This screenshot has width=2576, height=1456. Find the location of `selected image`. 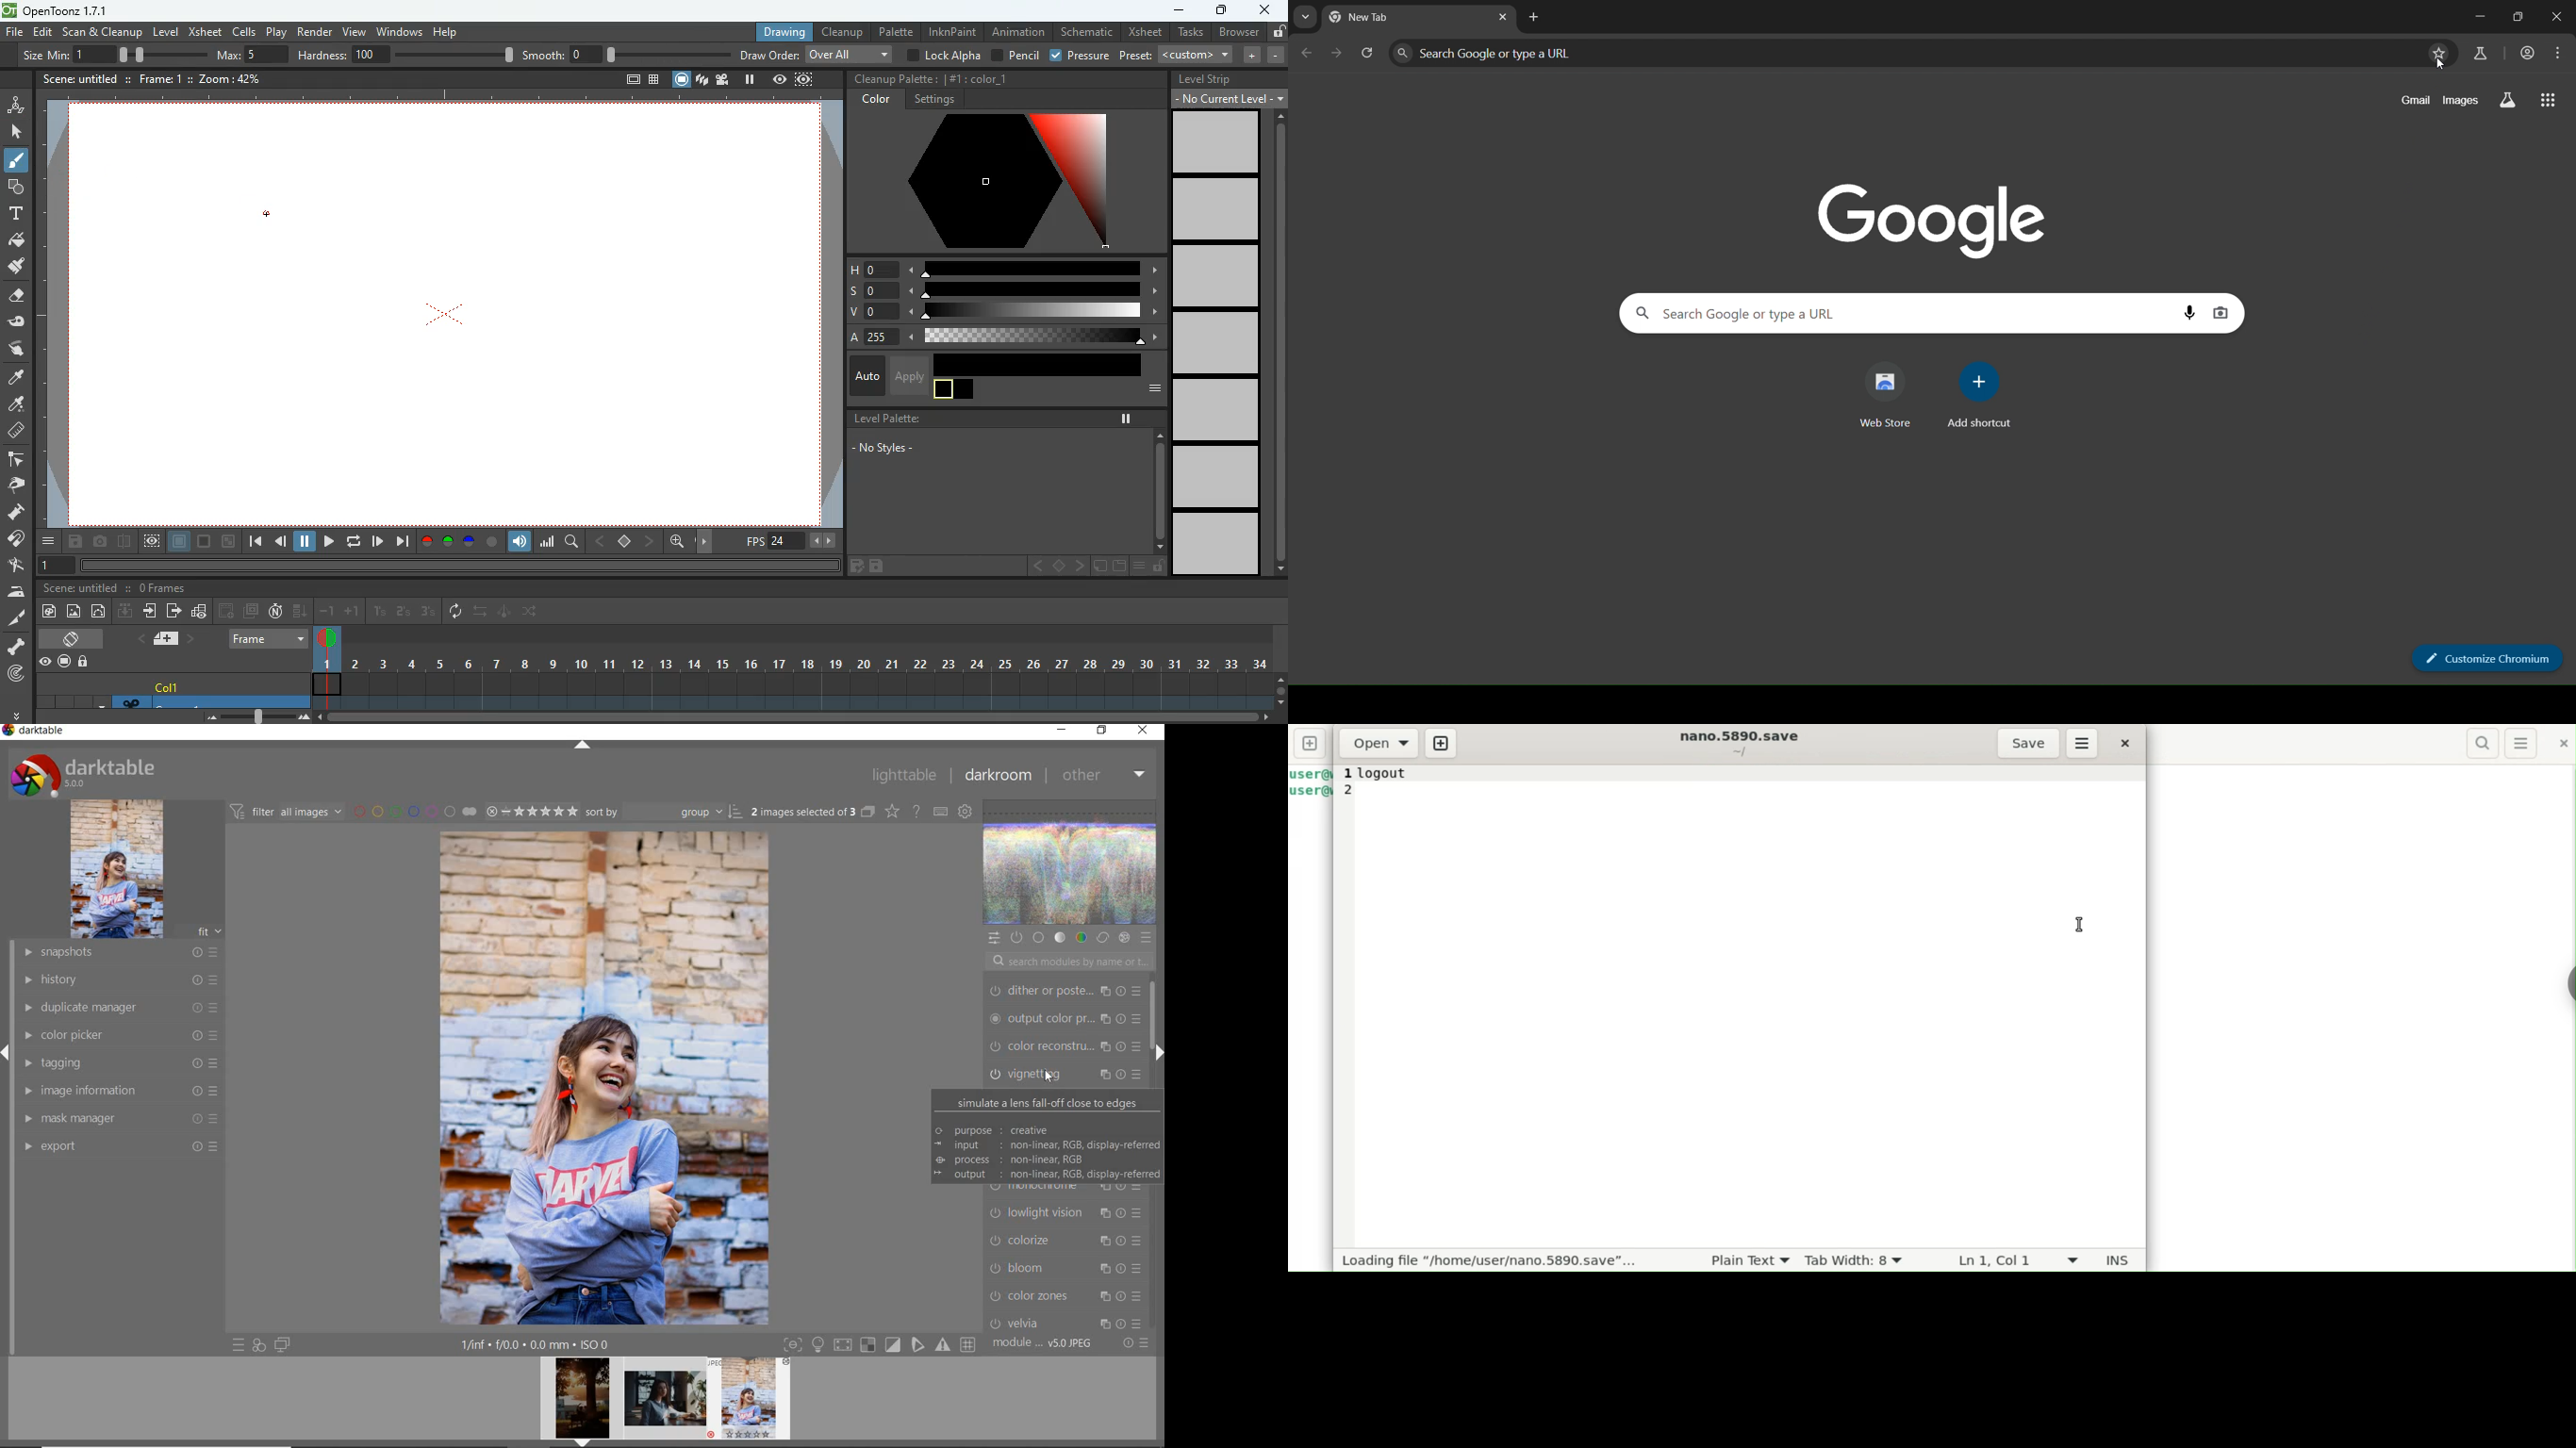

selected image is located at coordinates (606, 1076).